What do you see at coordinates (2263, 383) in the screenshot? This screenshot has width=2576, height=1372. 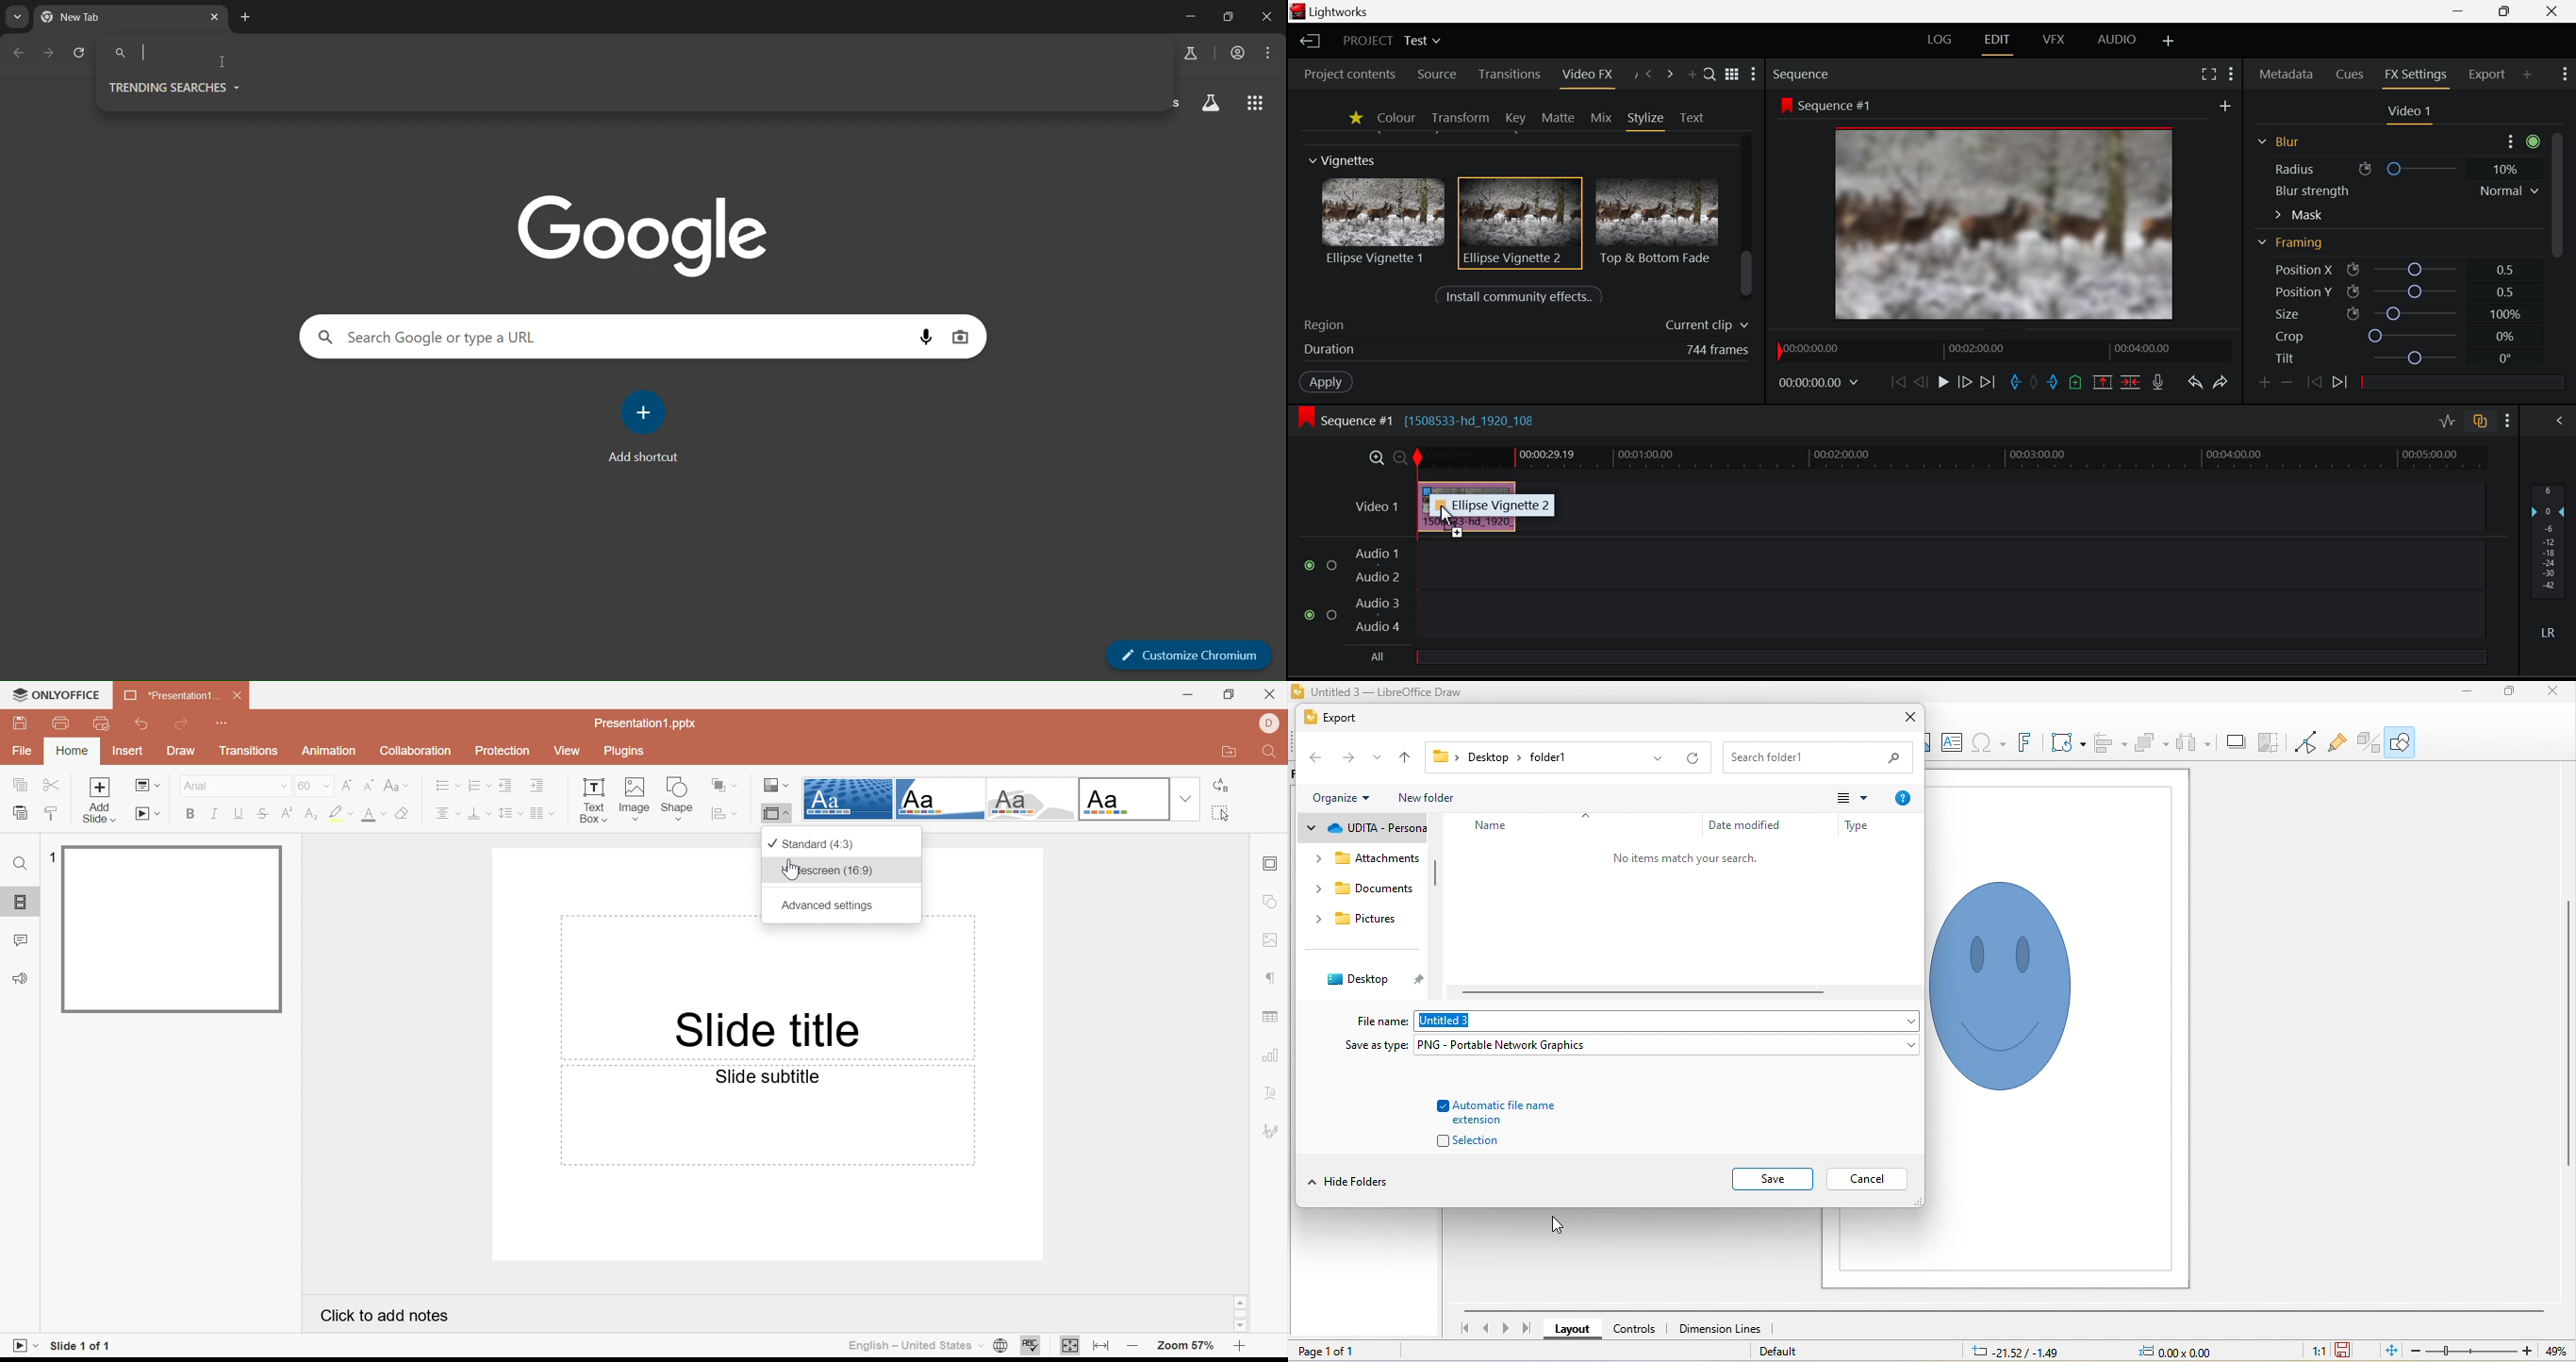 I see `Add keyframe` at bounding box center [2263, 383].